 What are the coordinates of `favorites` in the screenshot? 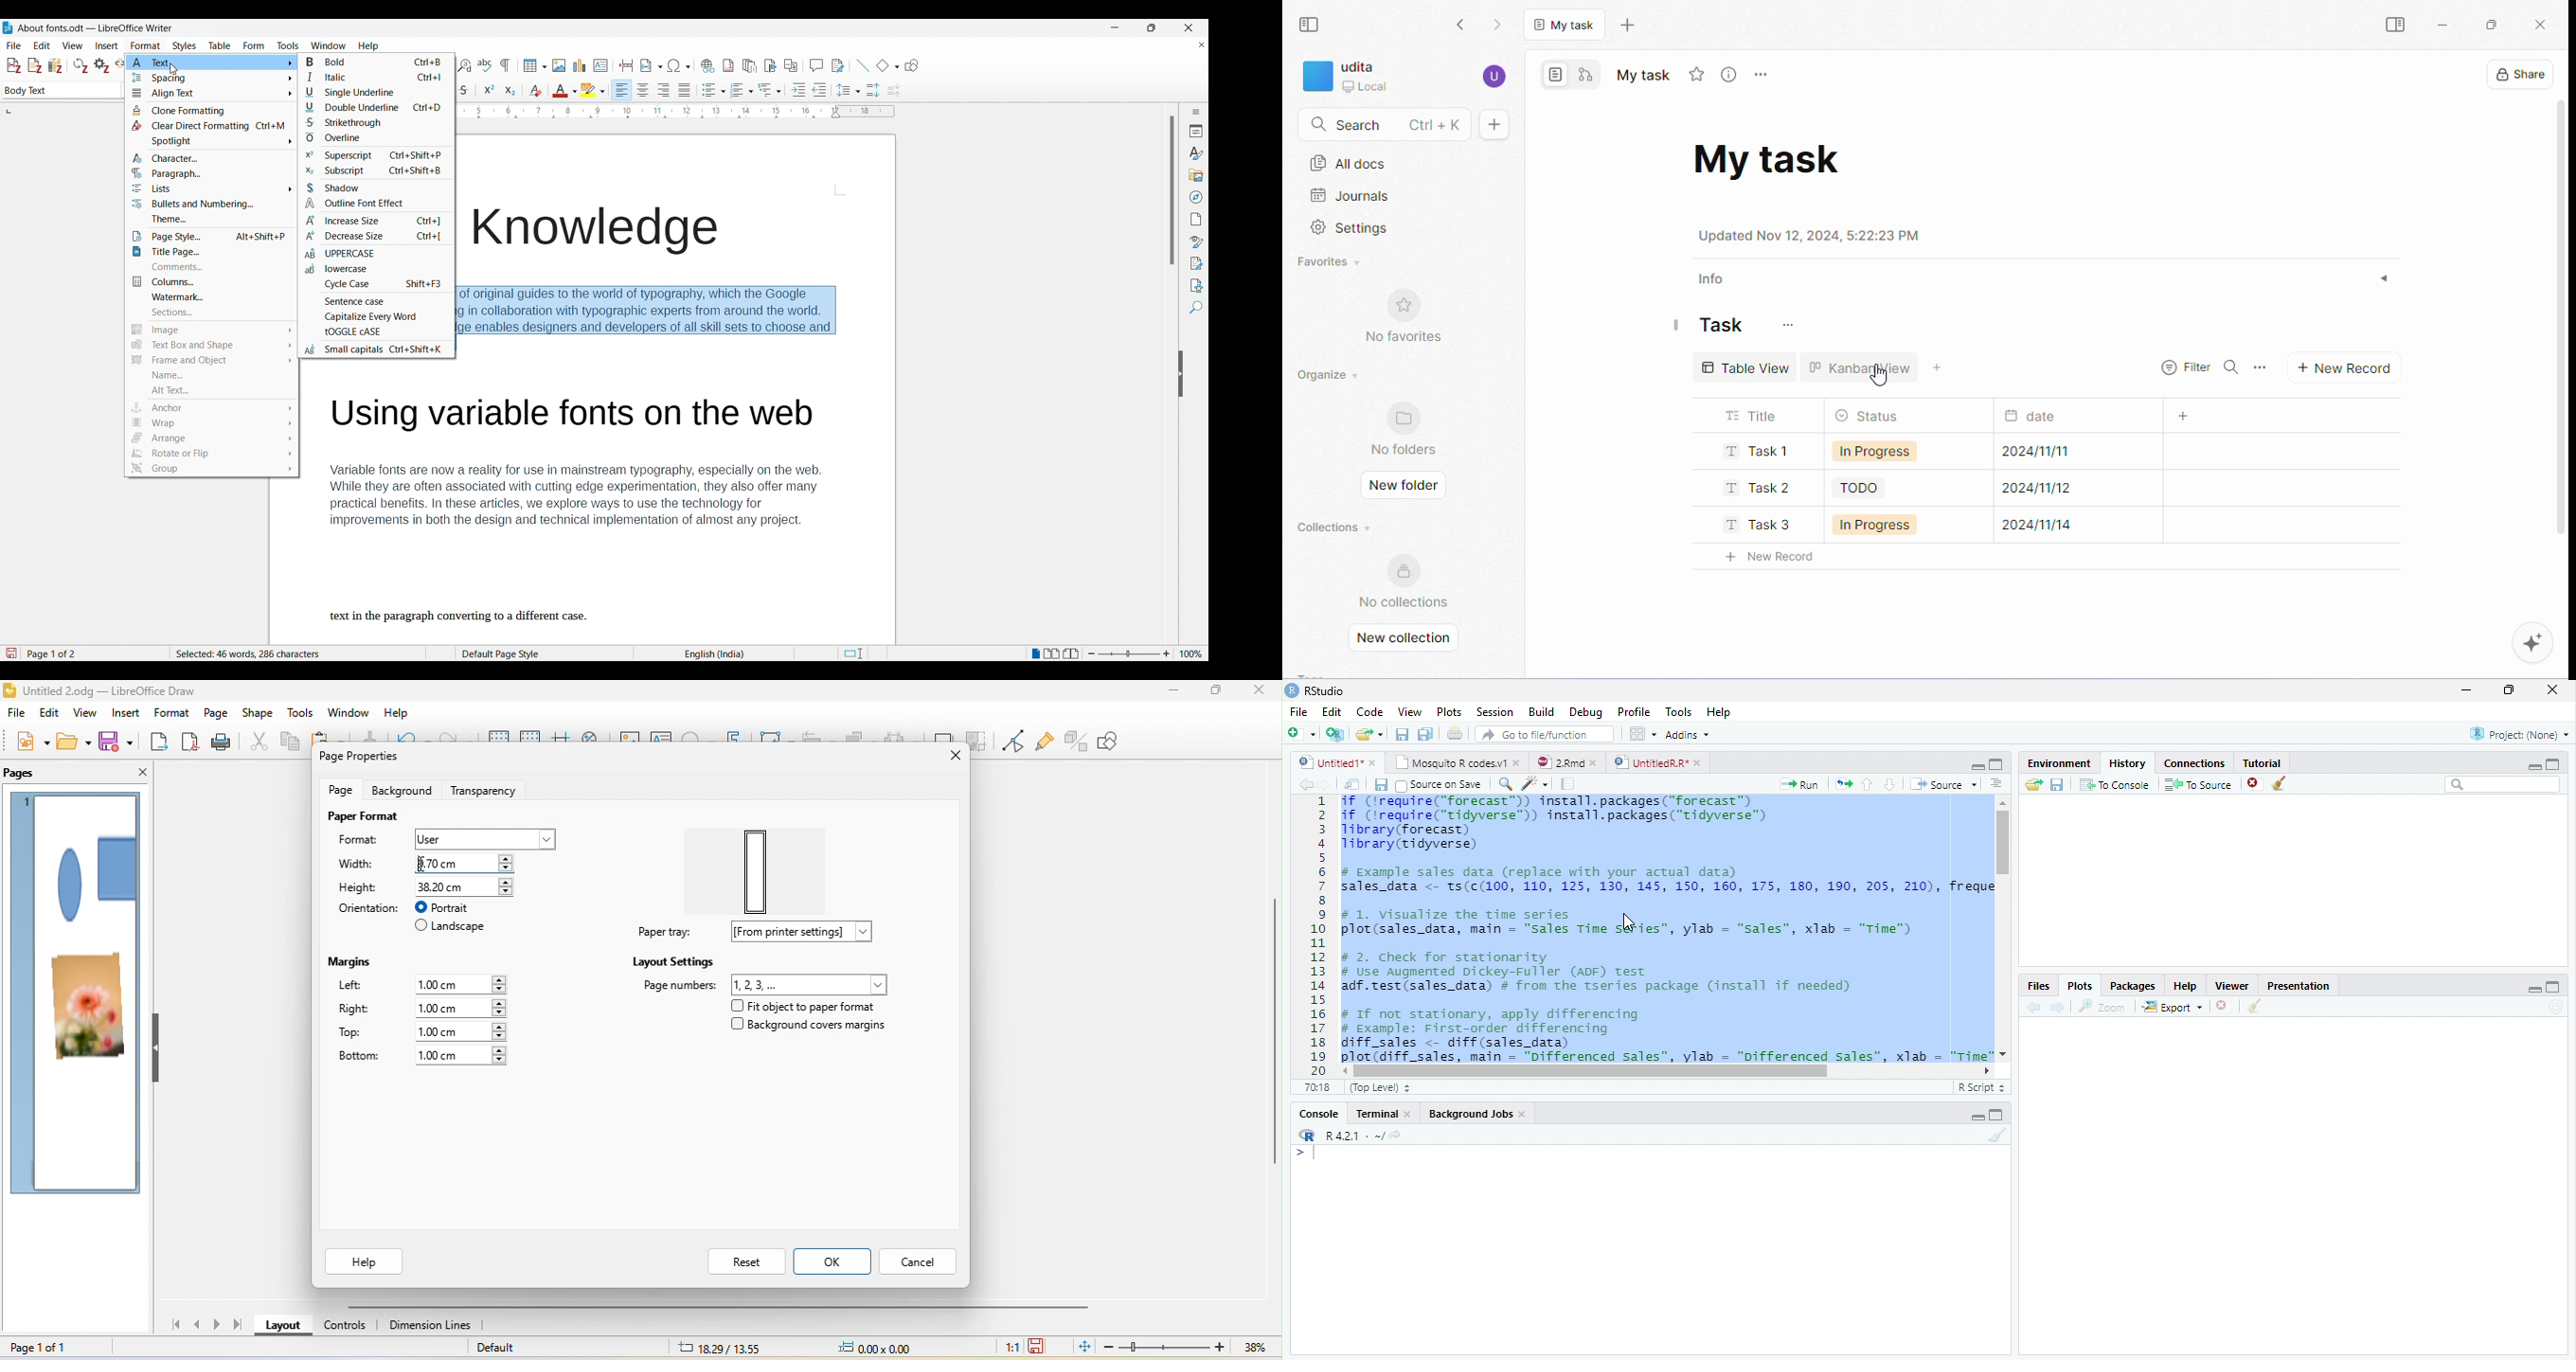 It's located at (1328, 264).